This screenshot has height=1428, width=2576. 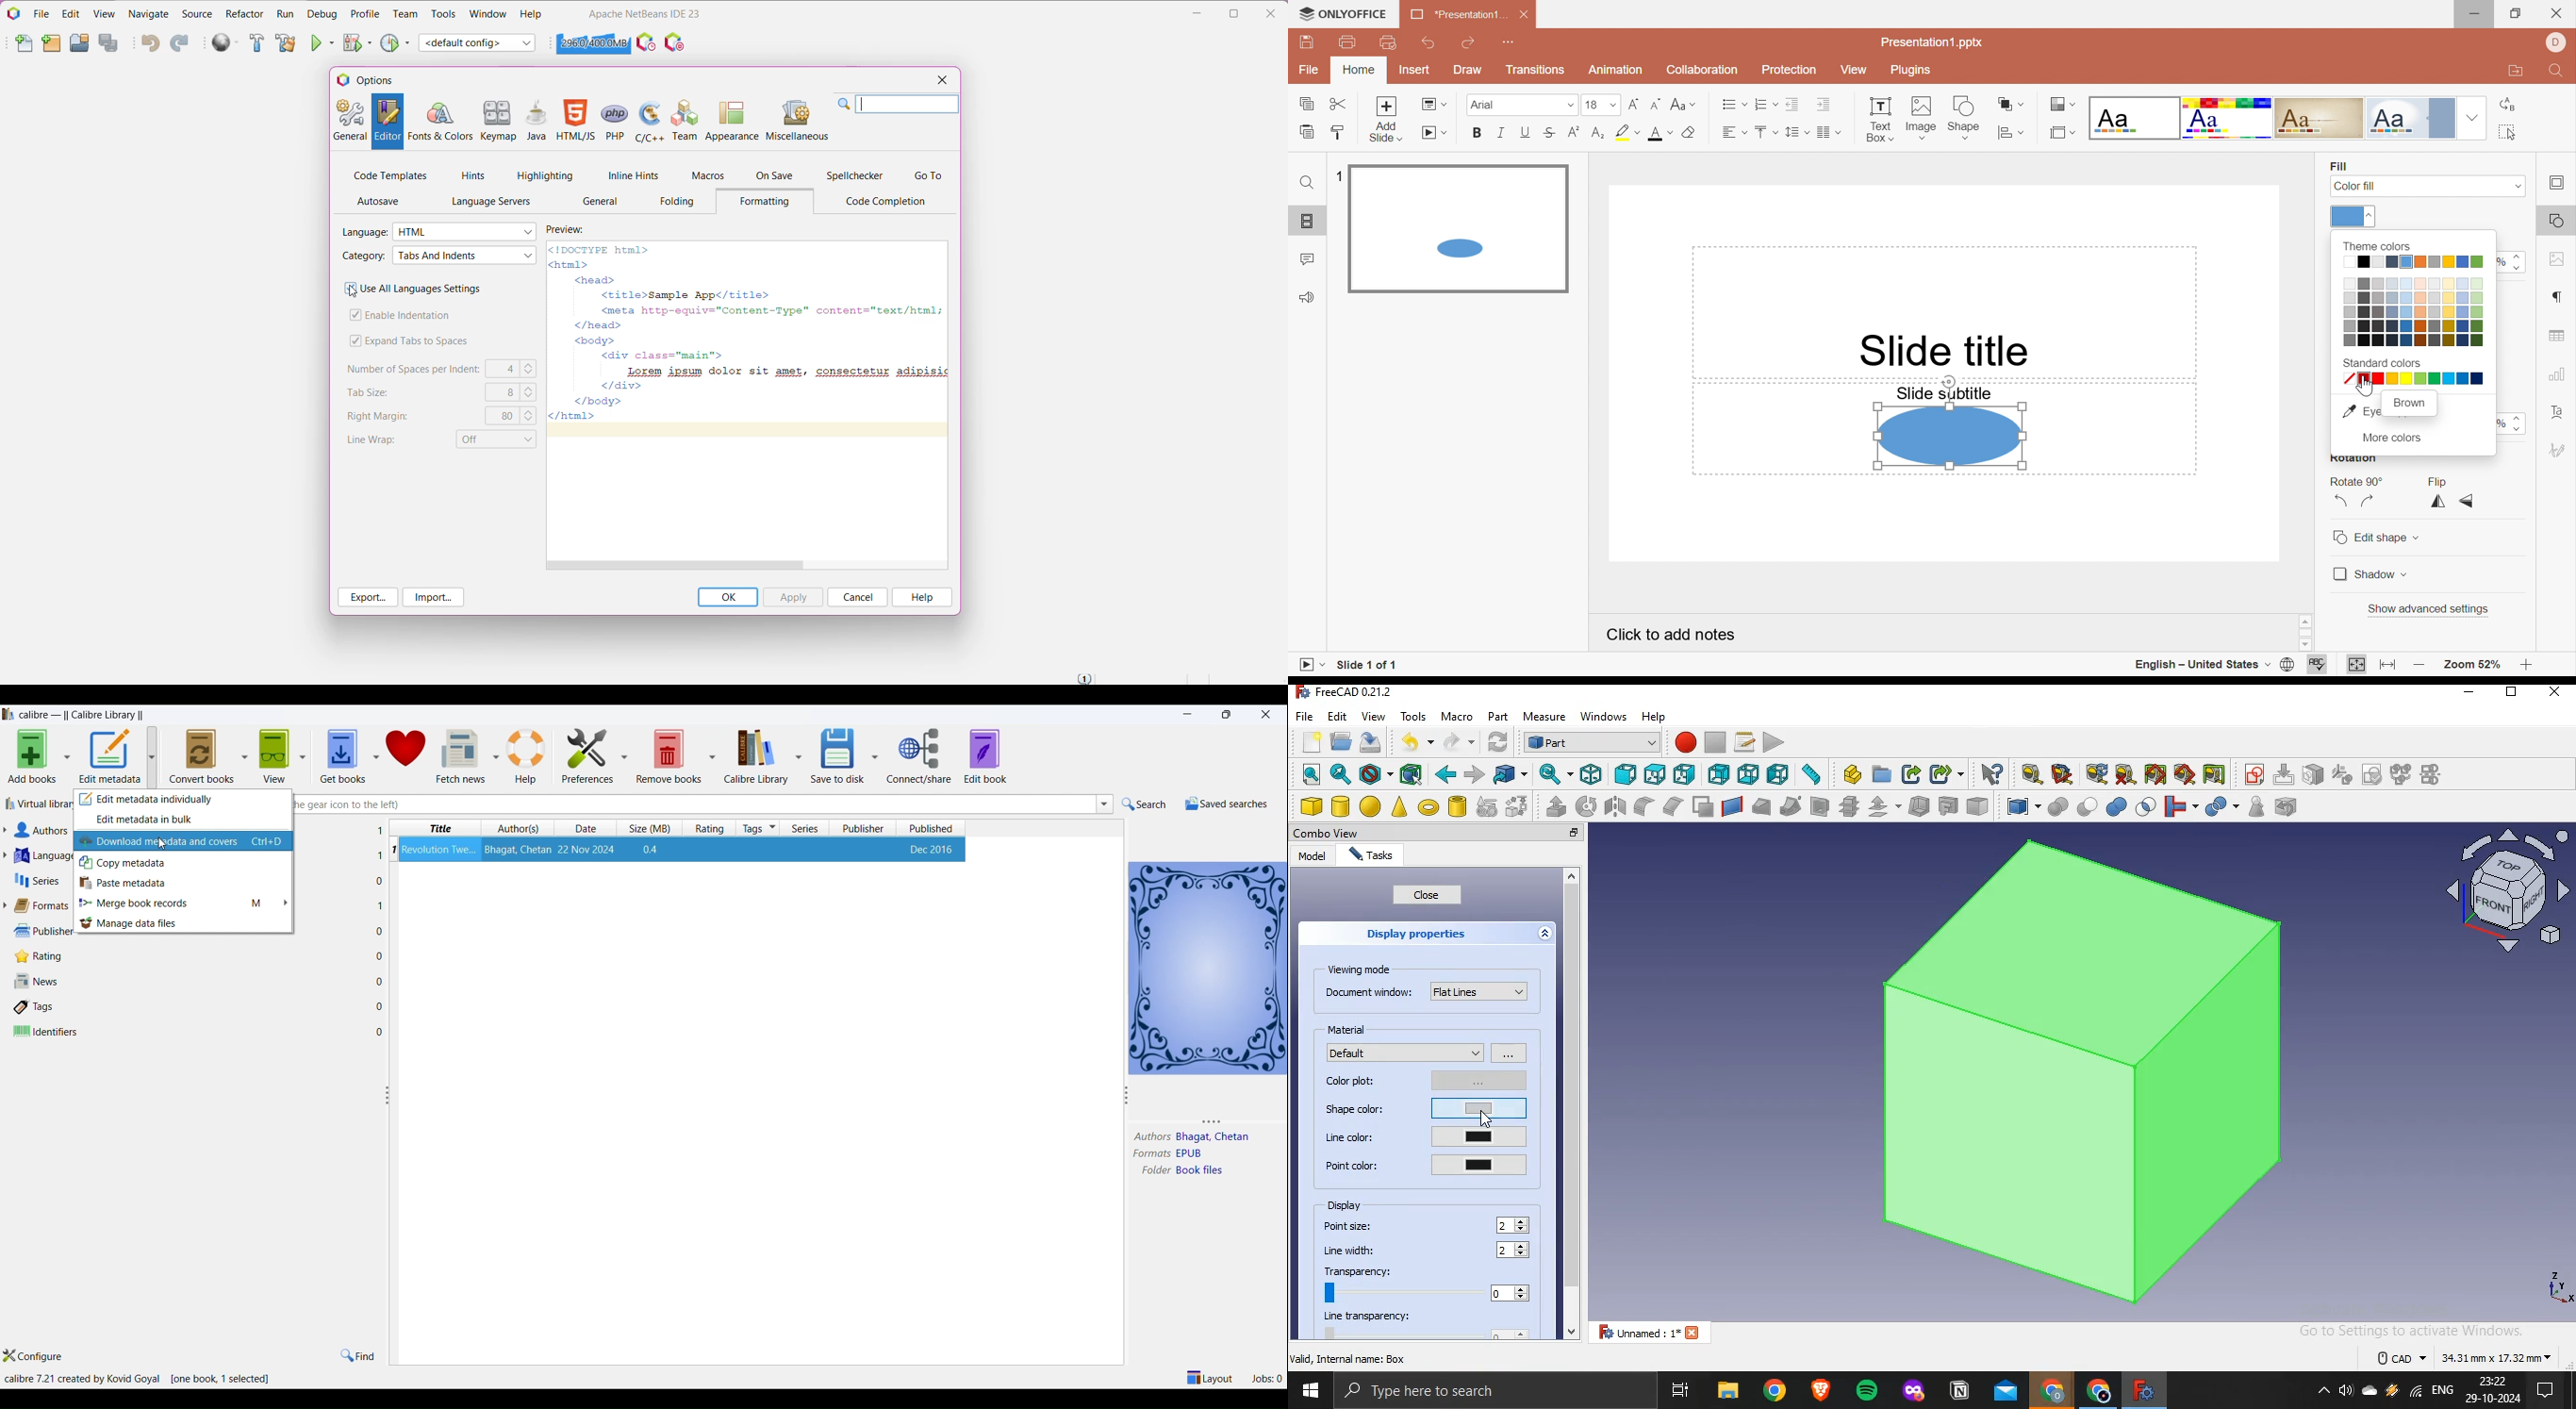 What do you see at coordinates (1225, 714) in the screenshot?
I see `maximize` at bounding box center [1225, 714].